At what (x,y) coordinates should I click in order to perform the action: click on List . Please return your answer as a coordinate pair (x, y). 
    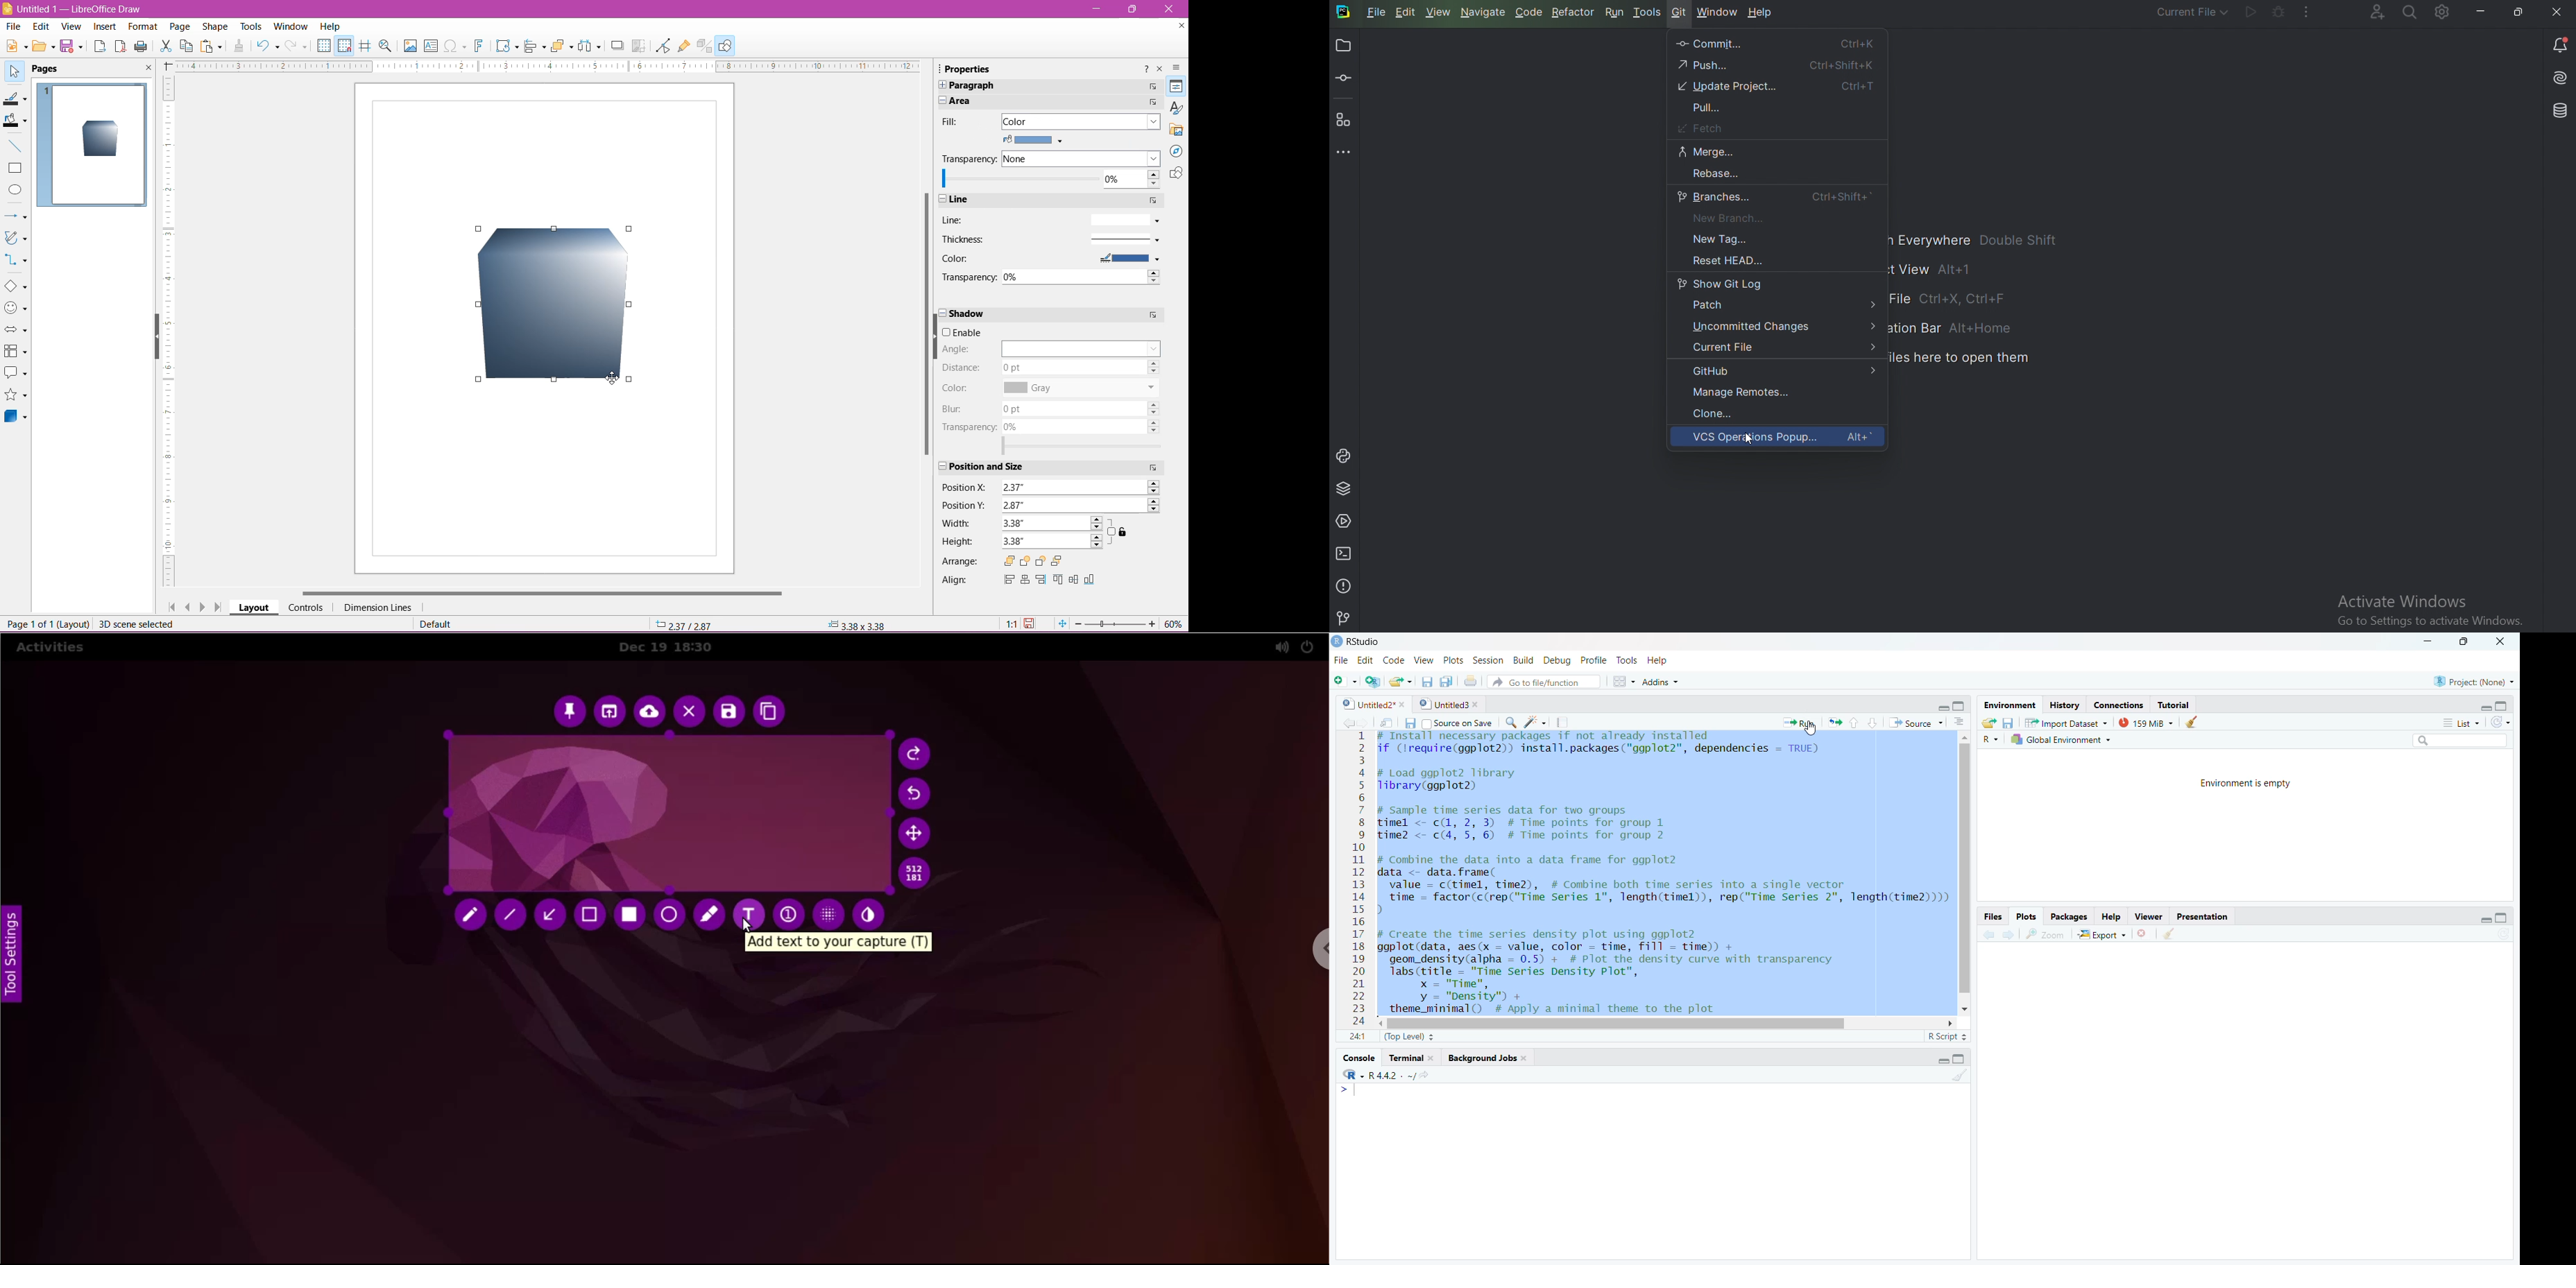
    Looking at the image, I should click on (2461, 723).